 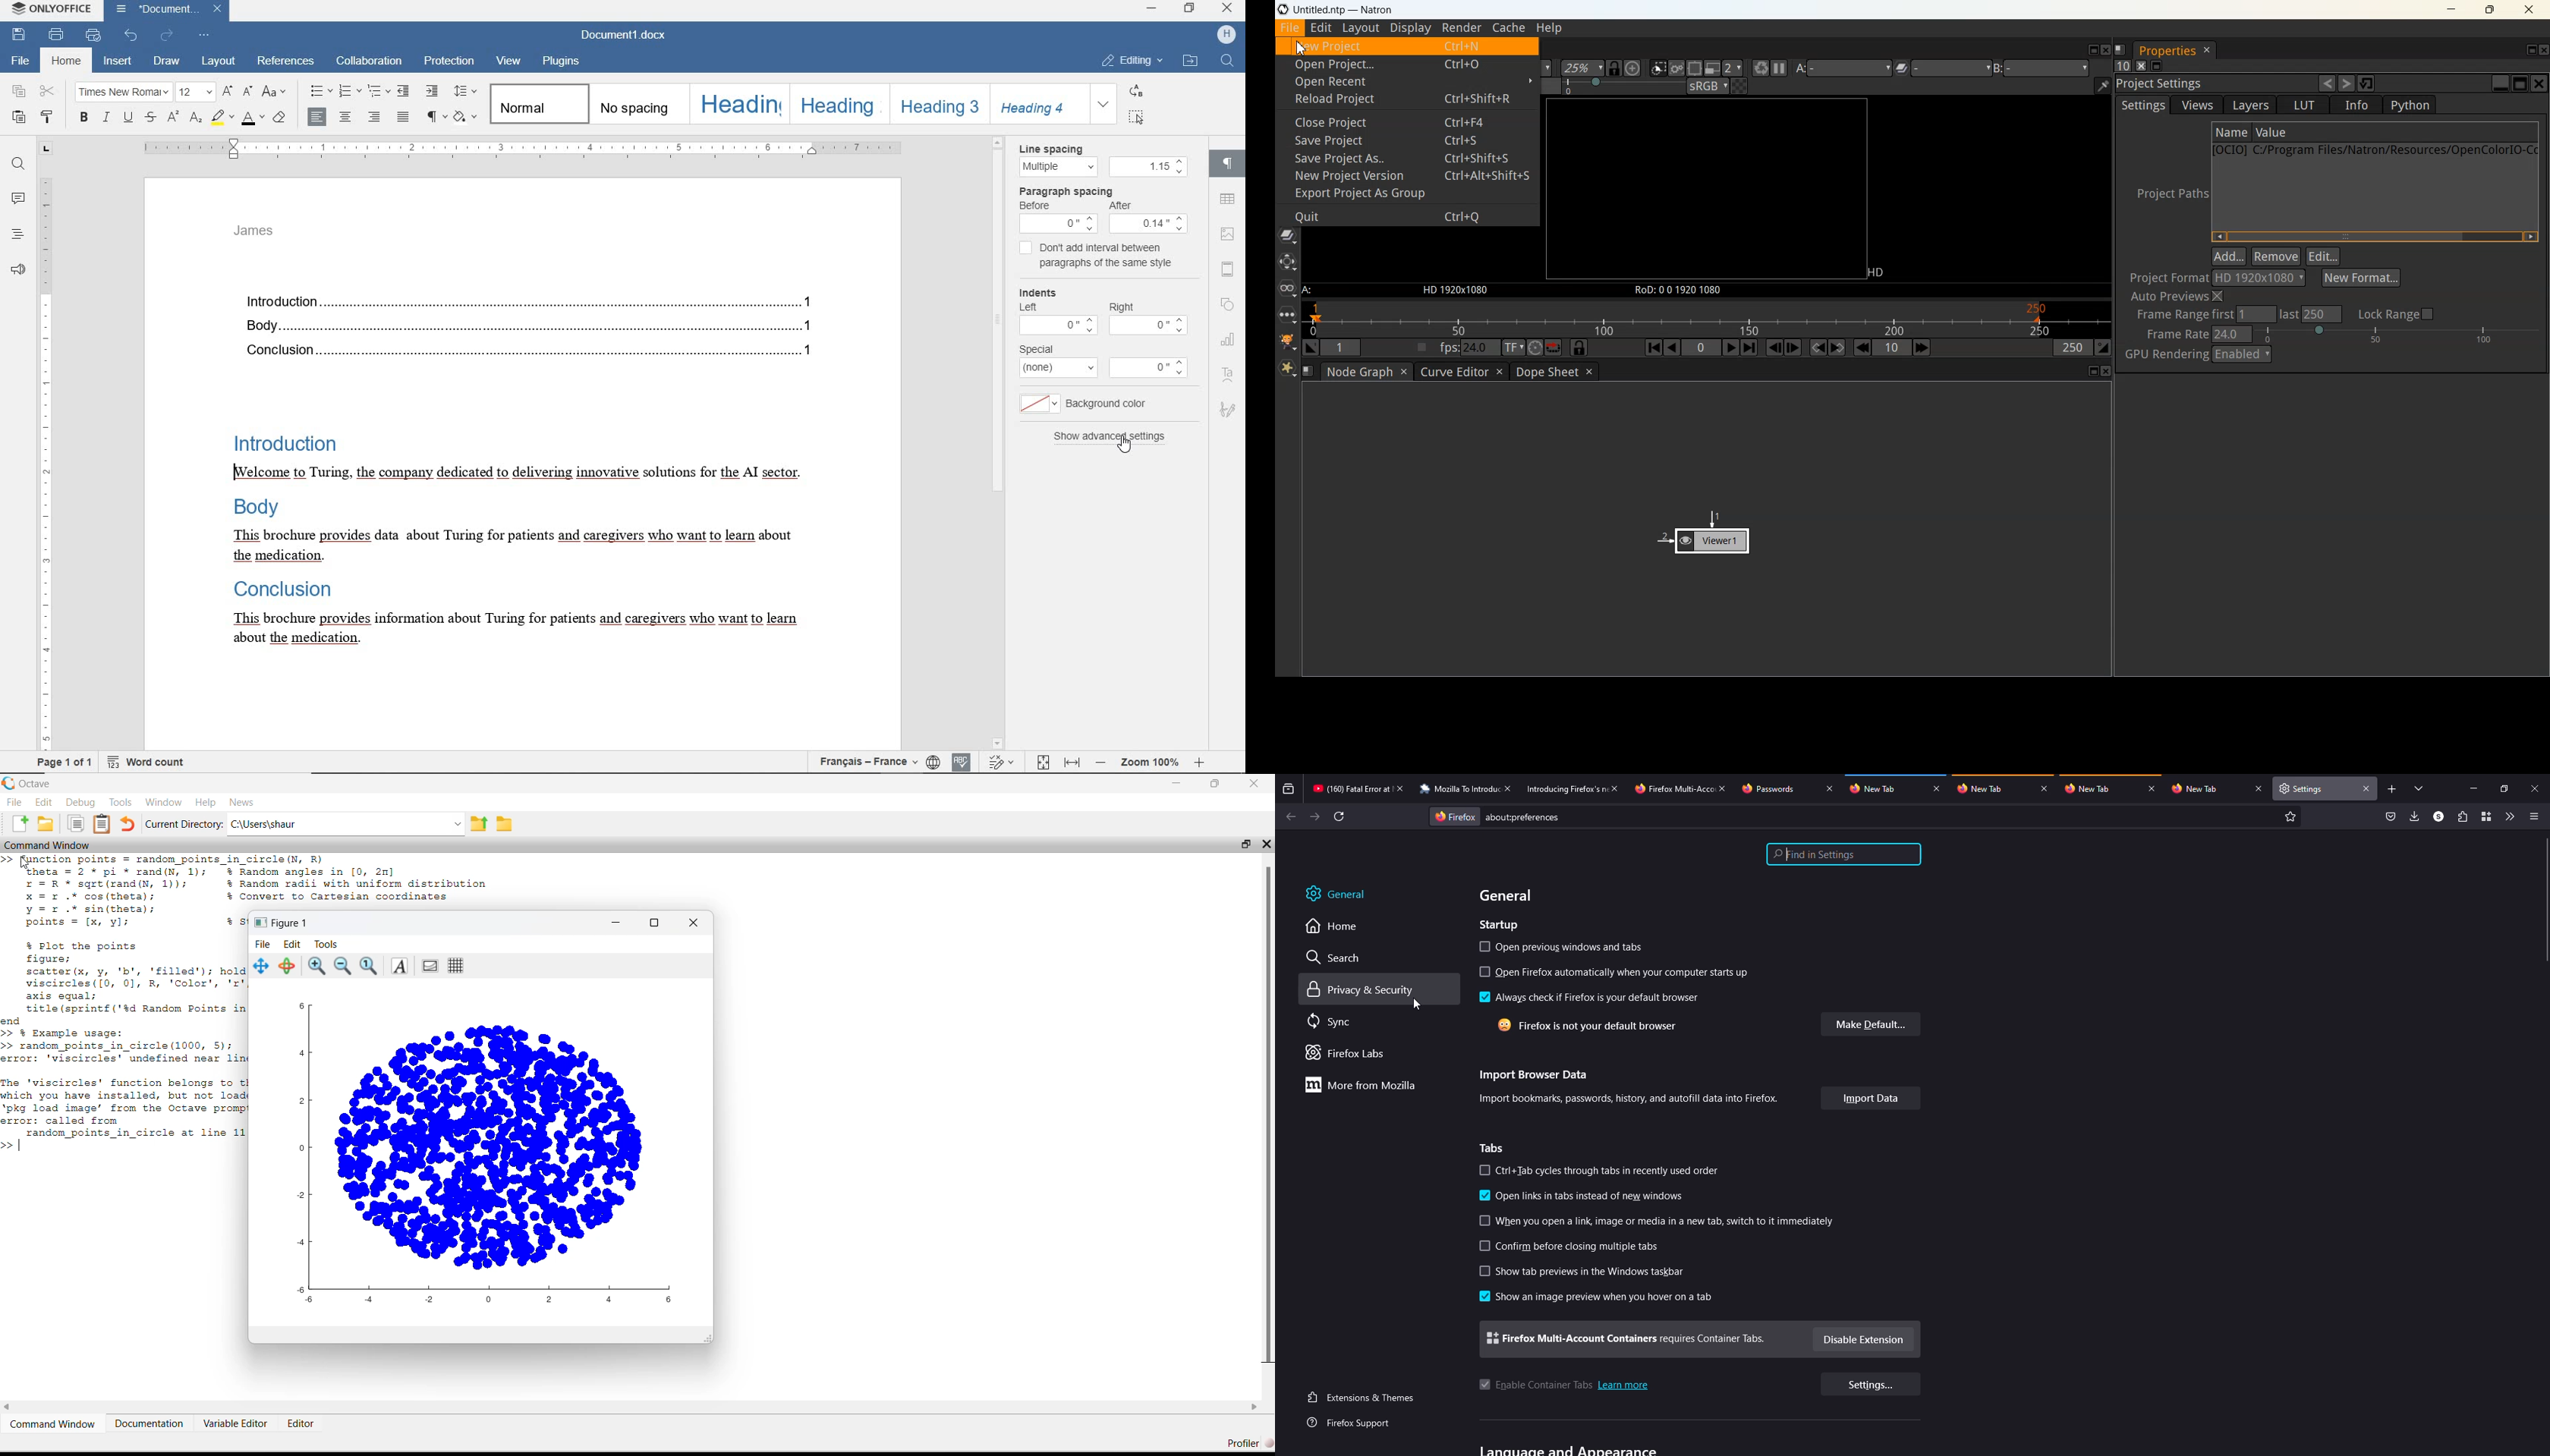 What do you see at coordinates (935, 105) in the screenshot?
I see `heading 3` at bounding box center [935, 105].